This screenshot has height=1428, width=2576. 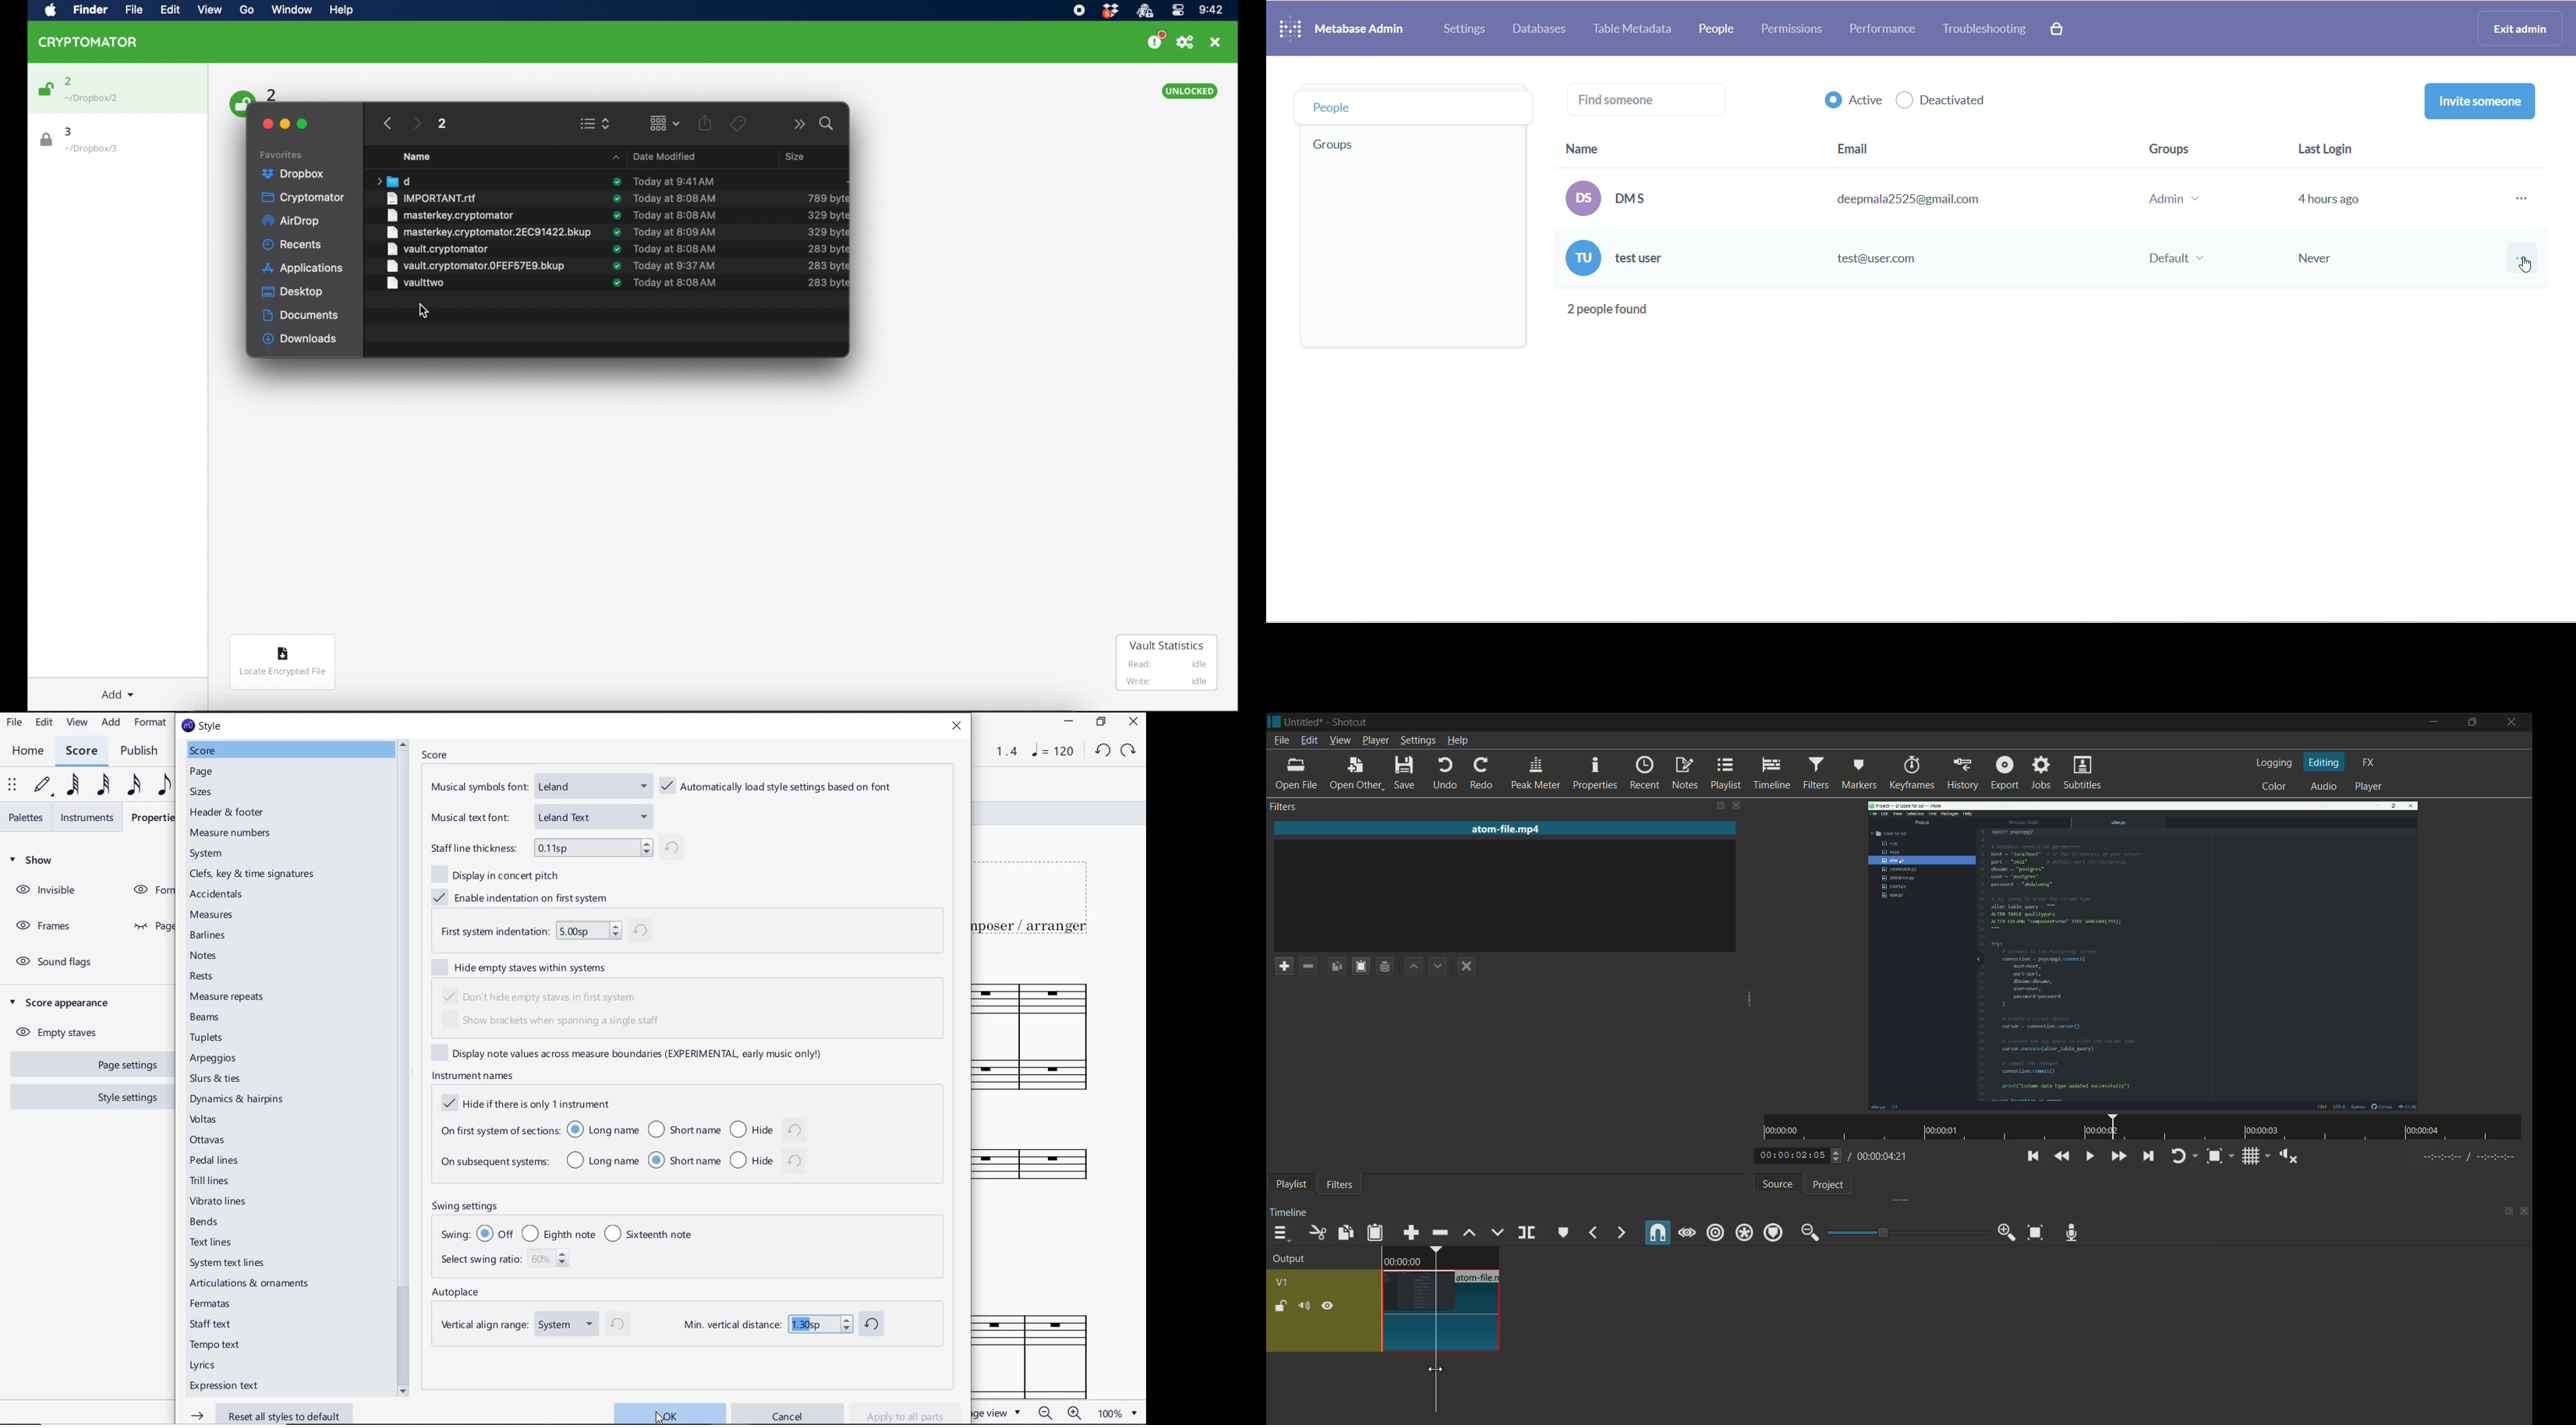 I want to click on change layout, so click(x=2508, y=1211).